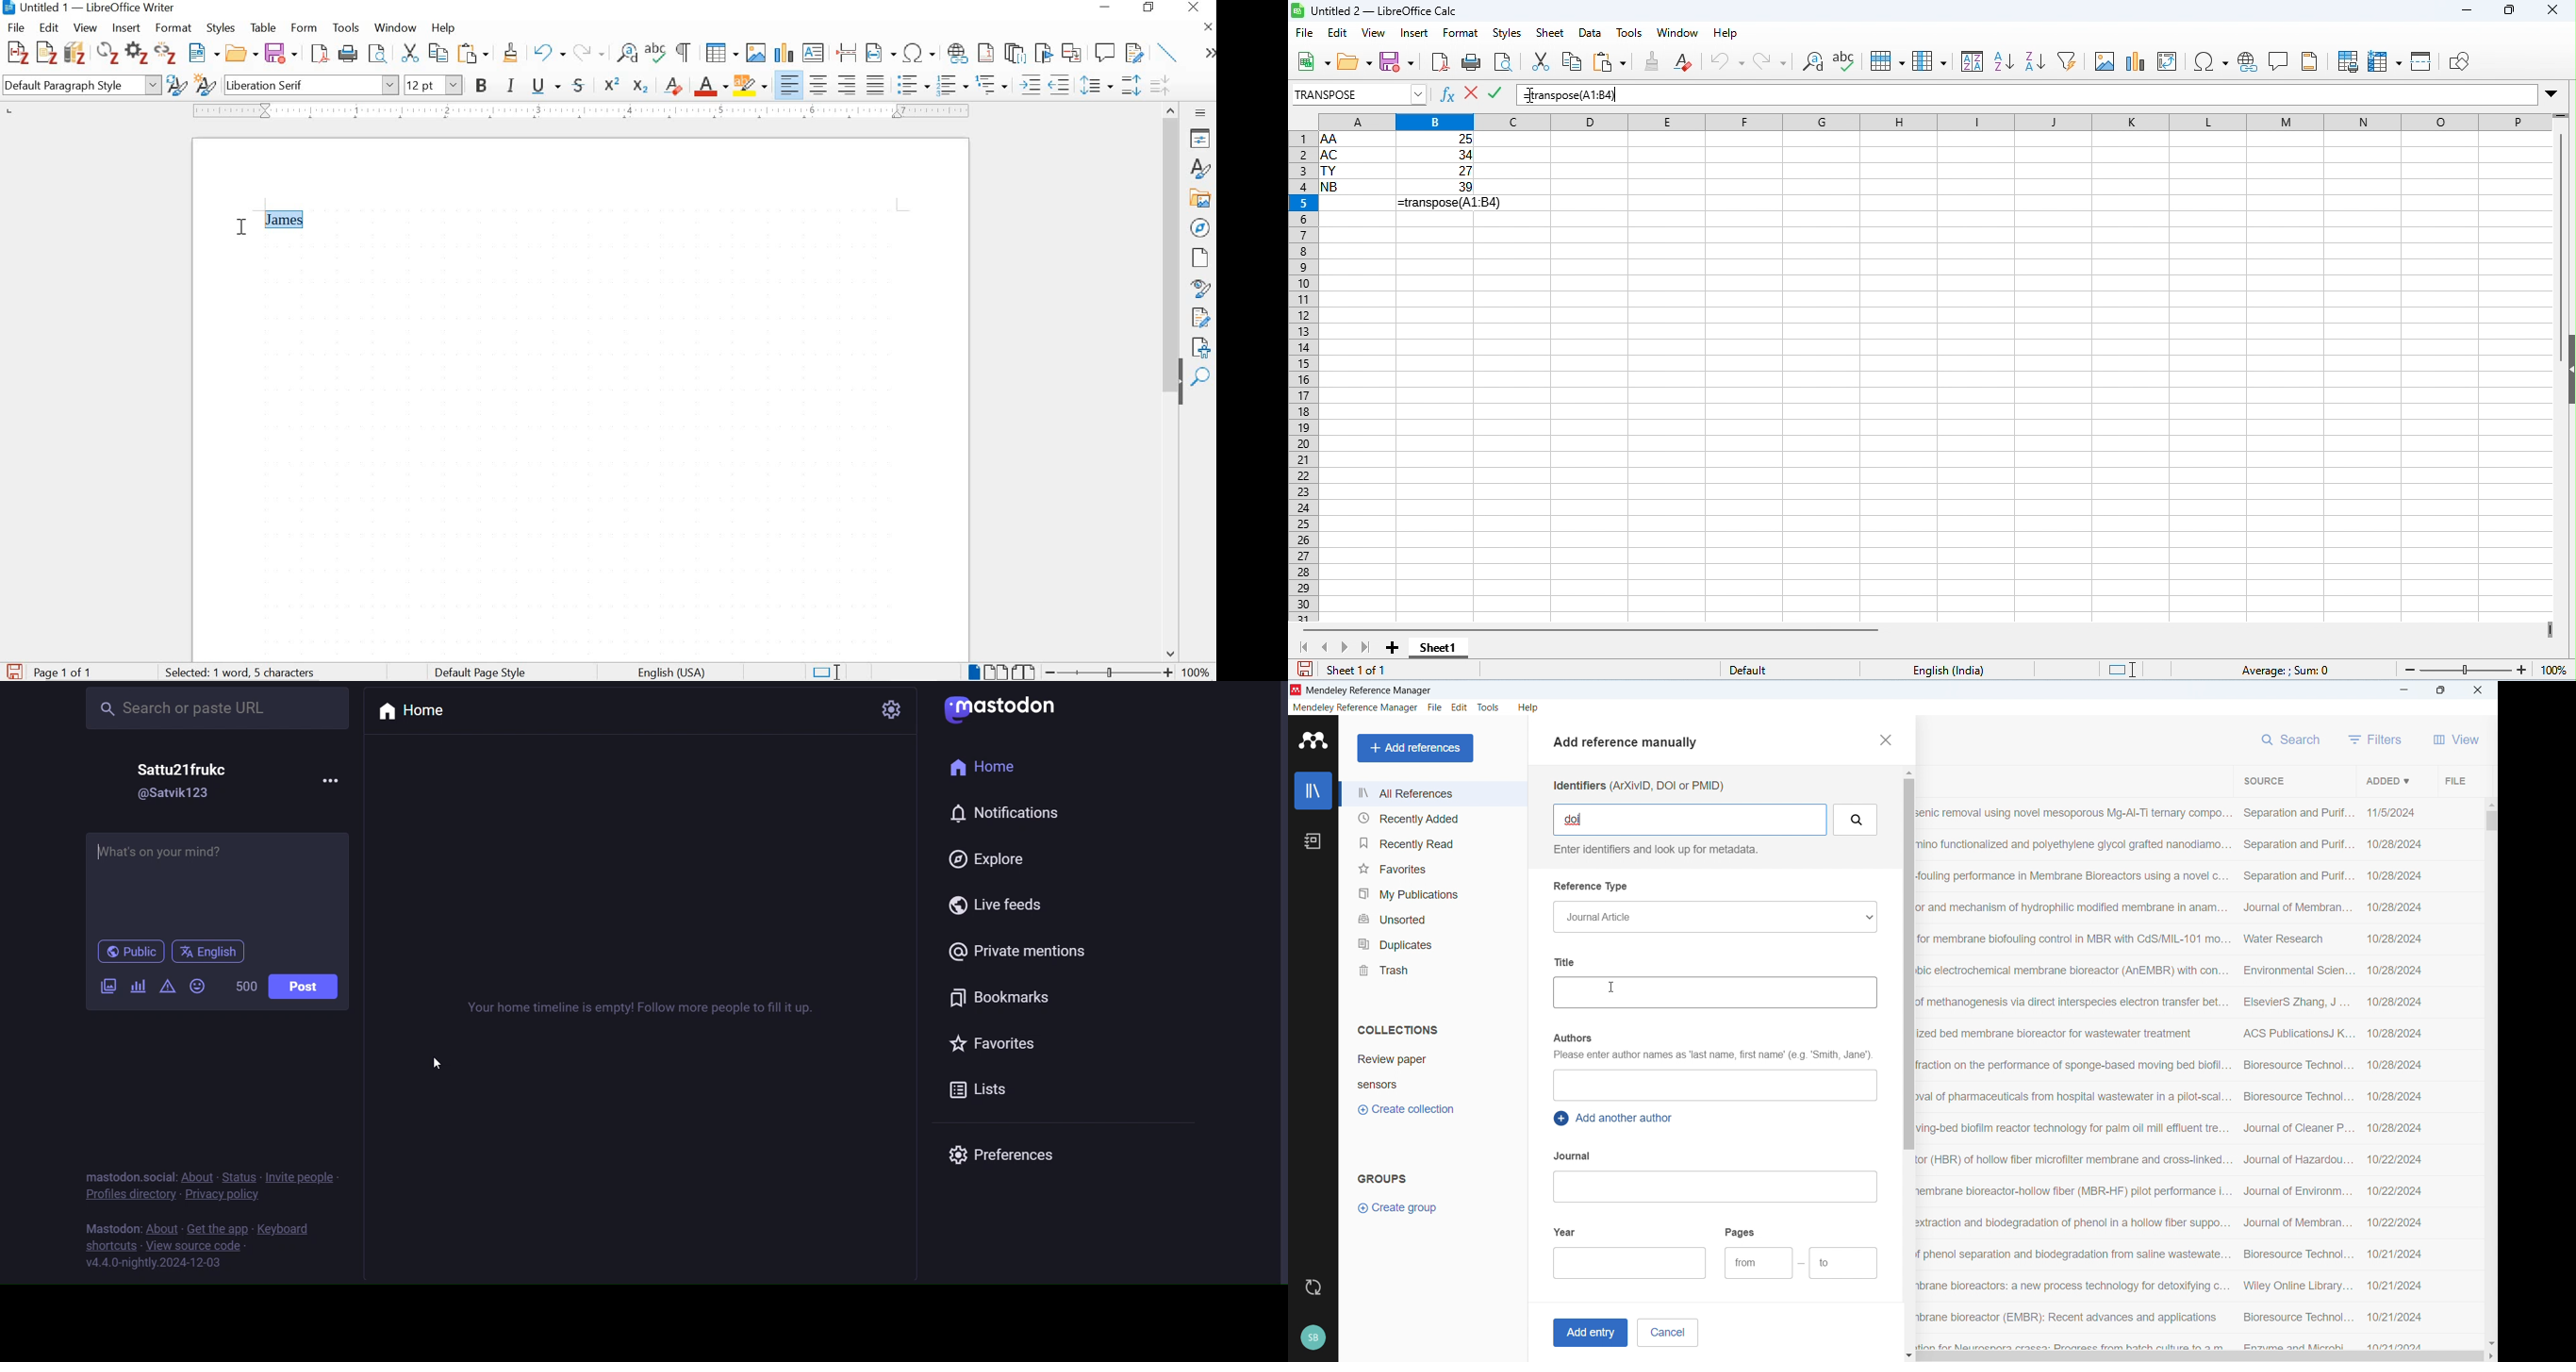 The width and height of the screenshot is (2576, 1372). What do you see at coordinates (1461, 33) in the screenshot?
I see `format` at bounding box center [1461, 33].